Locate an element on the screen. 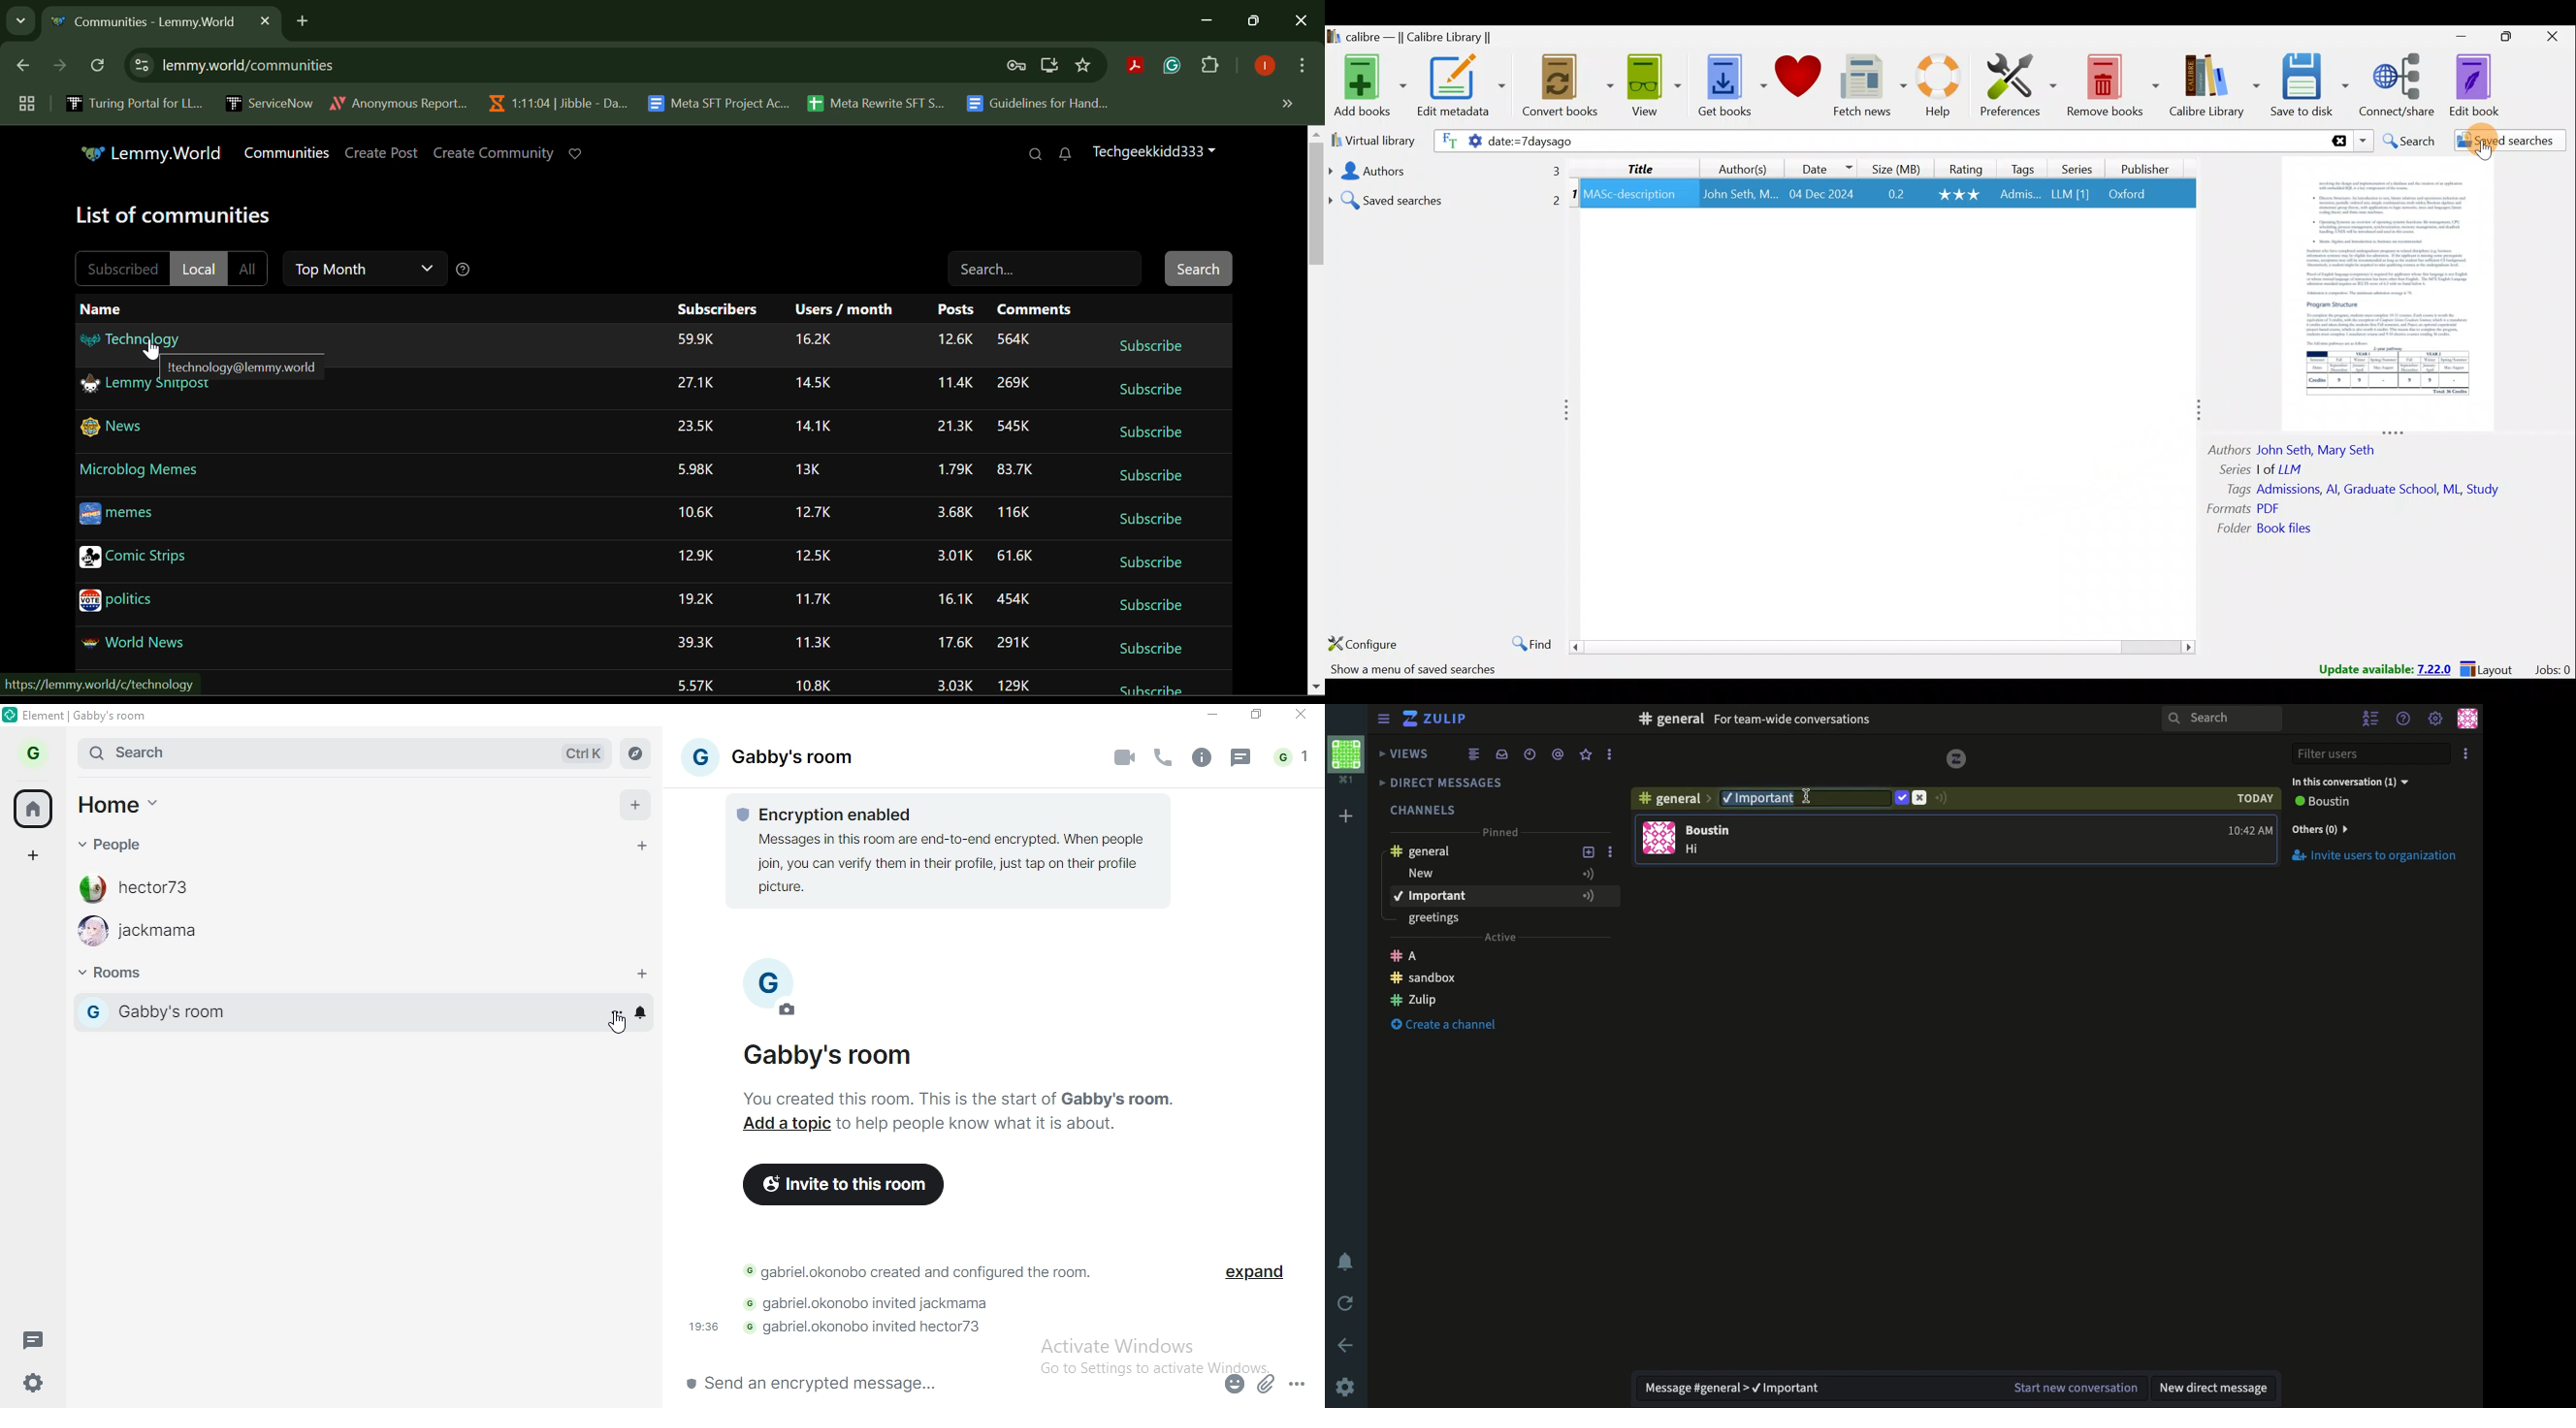  Find is located at coordinates (1528, 641).